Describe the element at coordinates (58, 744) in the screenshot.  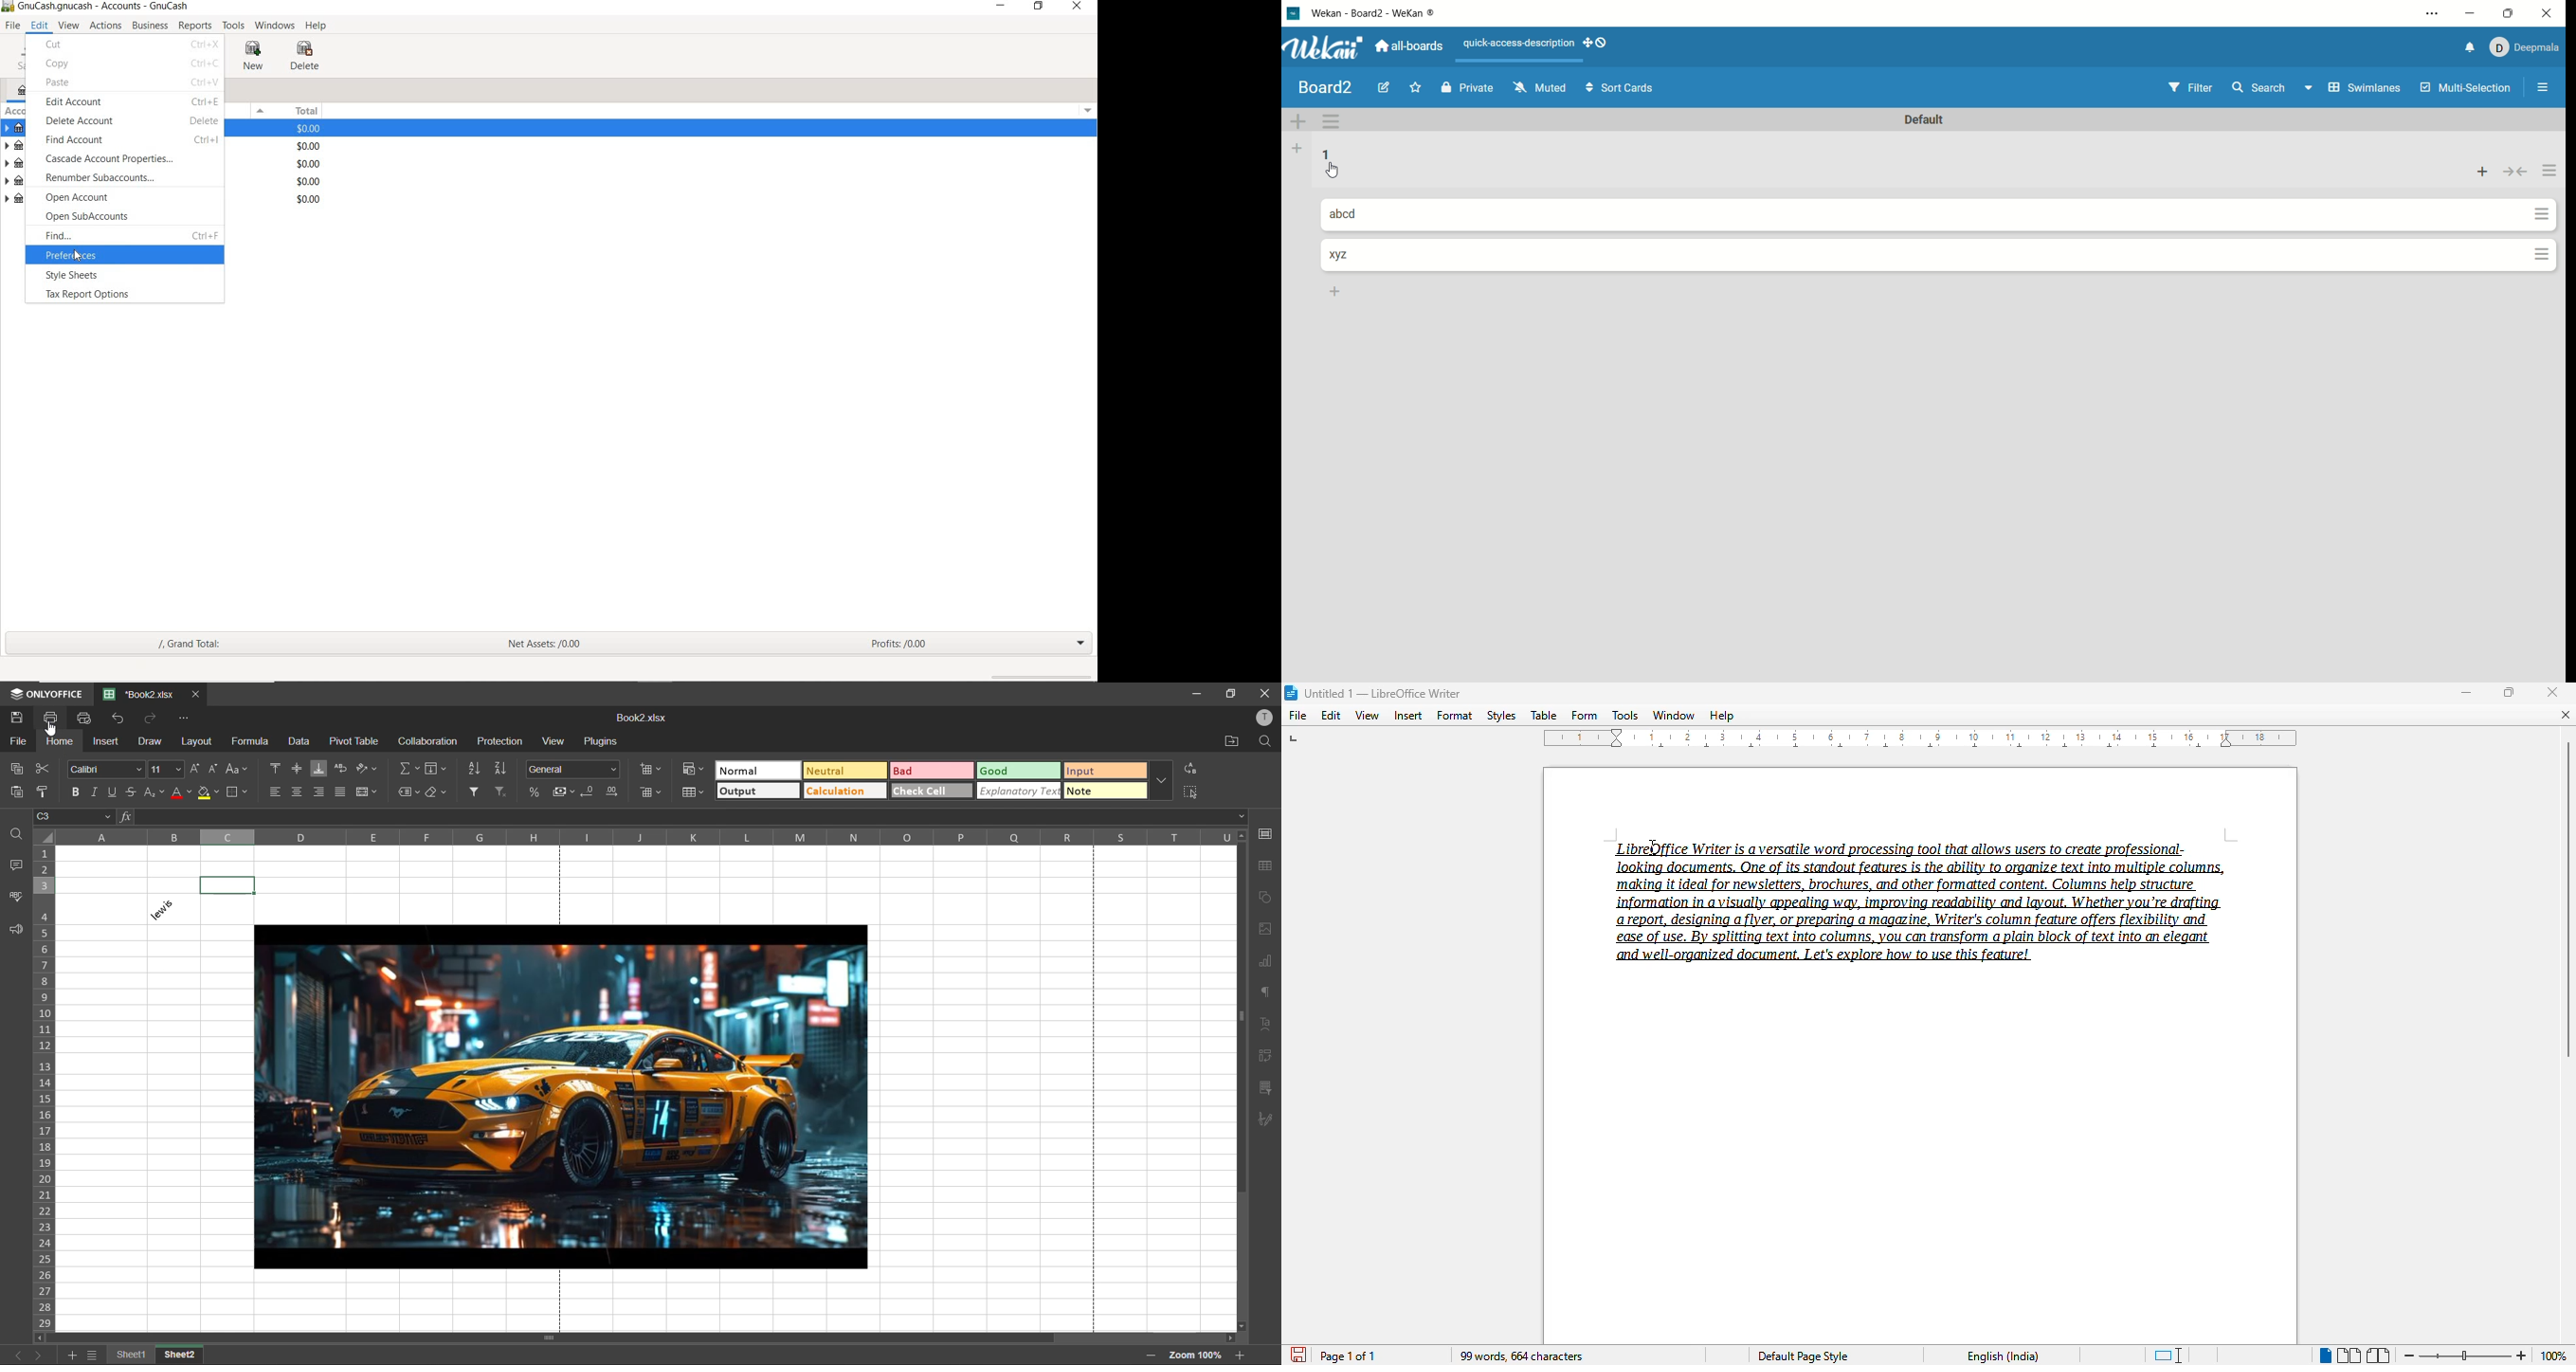
I see `home` at that location.